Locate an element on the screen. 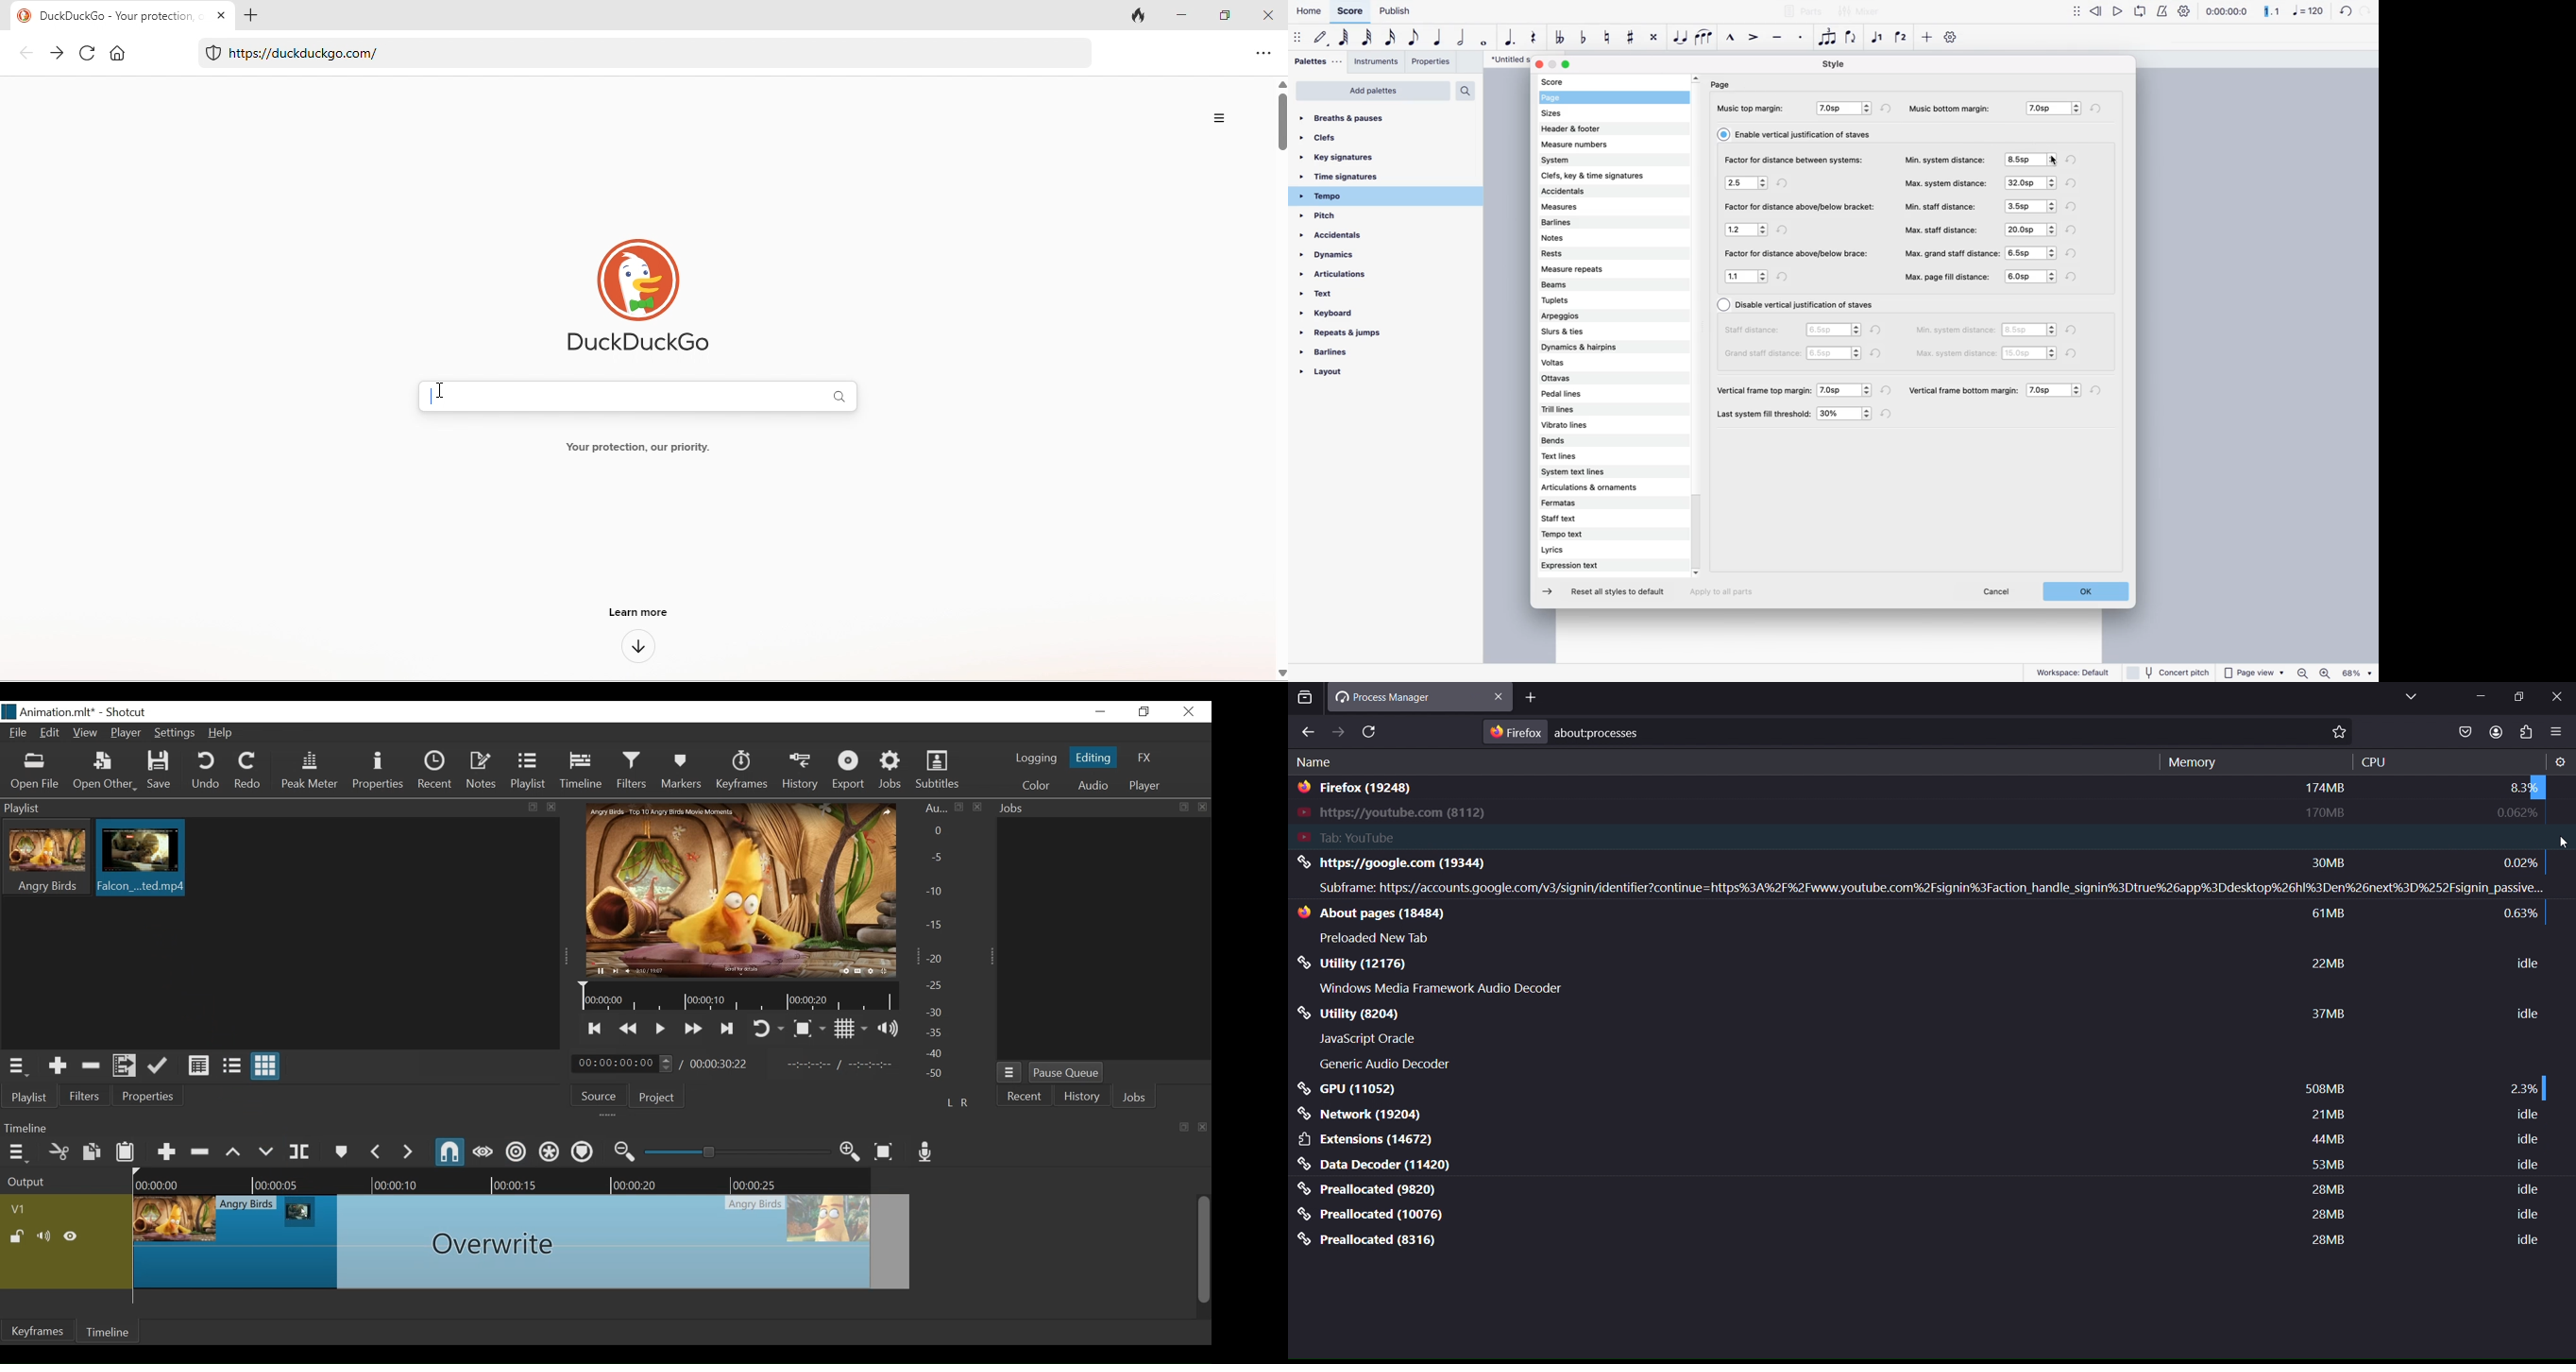 The width and height of the screenshot is (2576, 1372). refresh is located at coordinates (1877, 329).